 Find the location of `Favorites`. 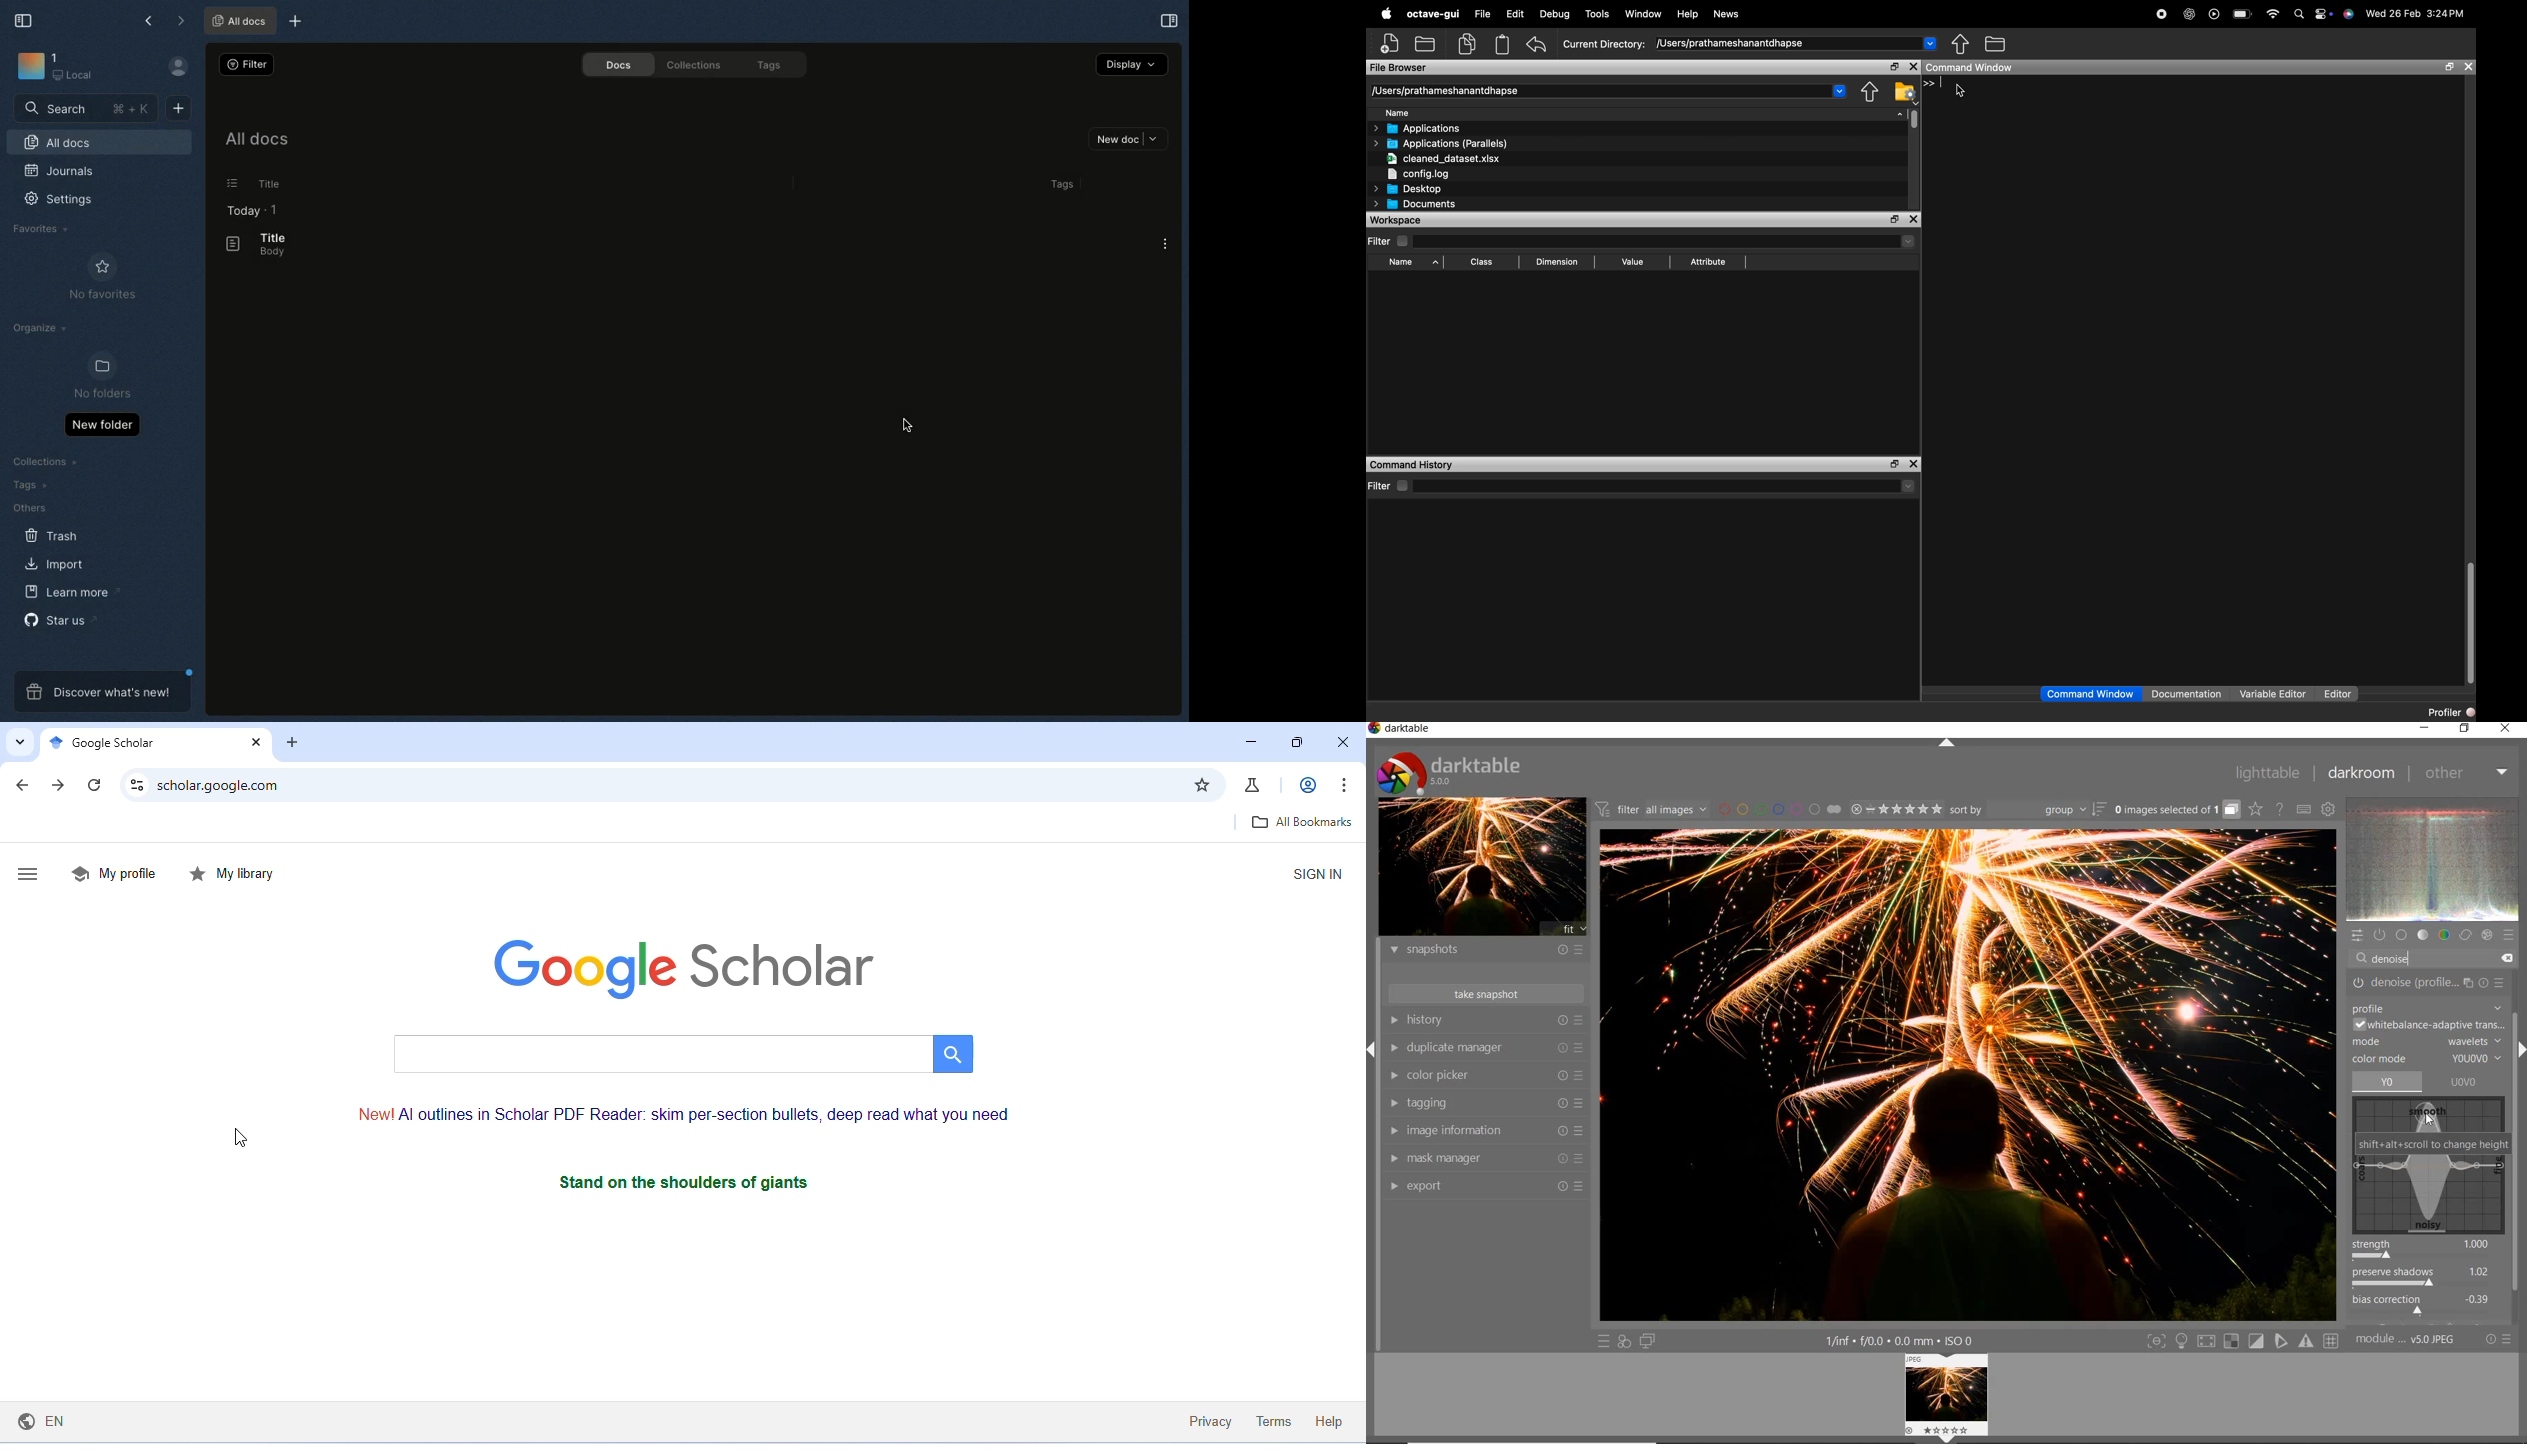

Favorites is located at coordinates (41, 229).